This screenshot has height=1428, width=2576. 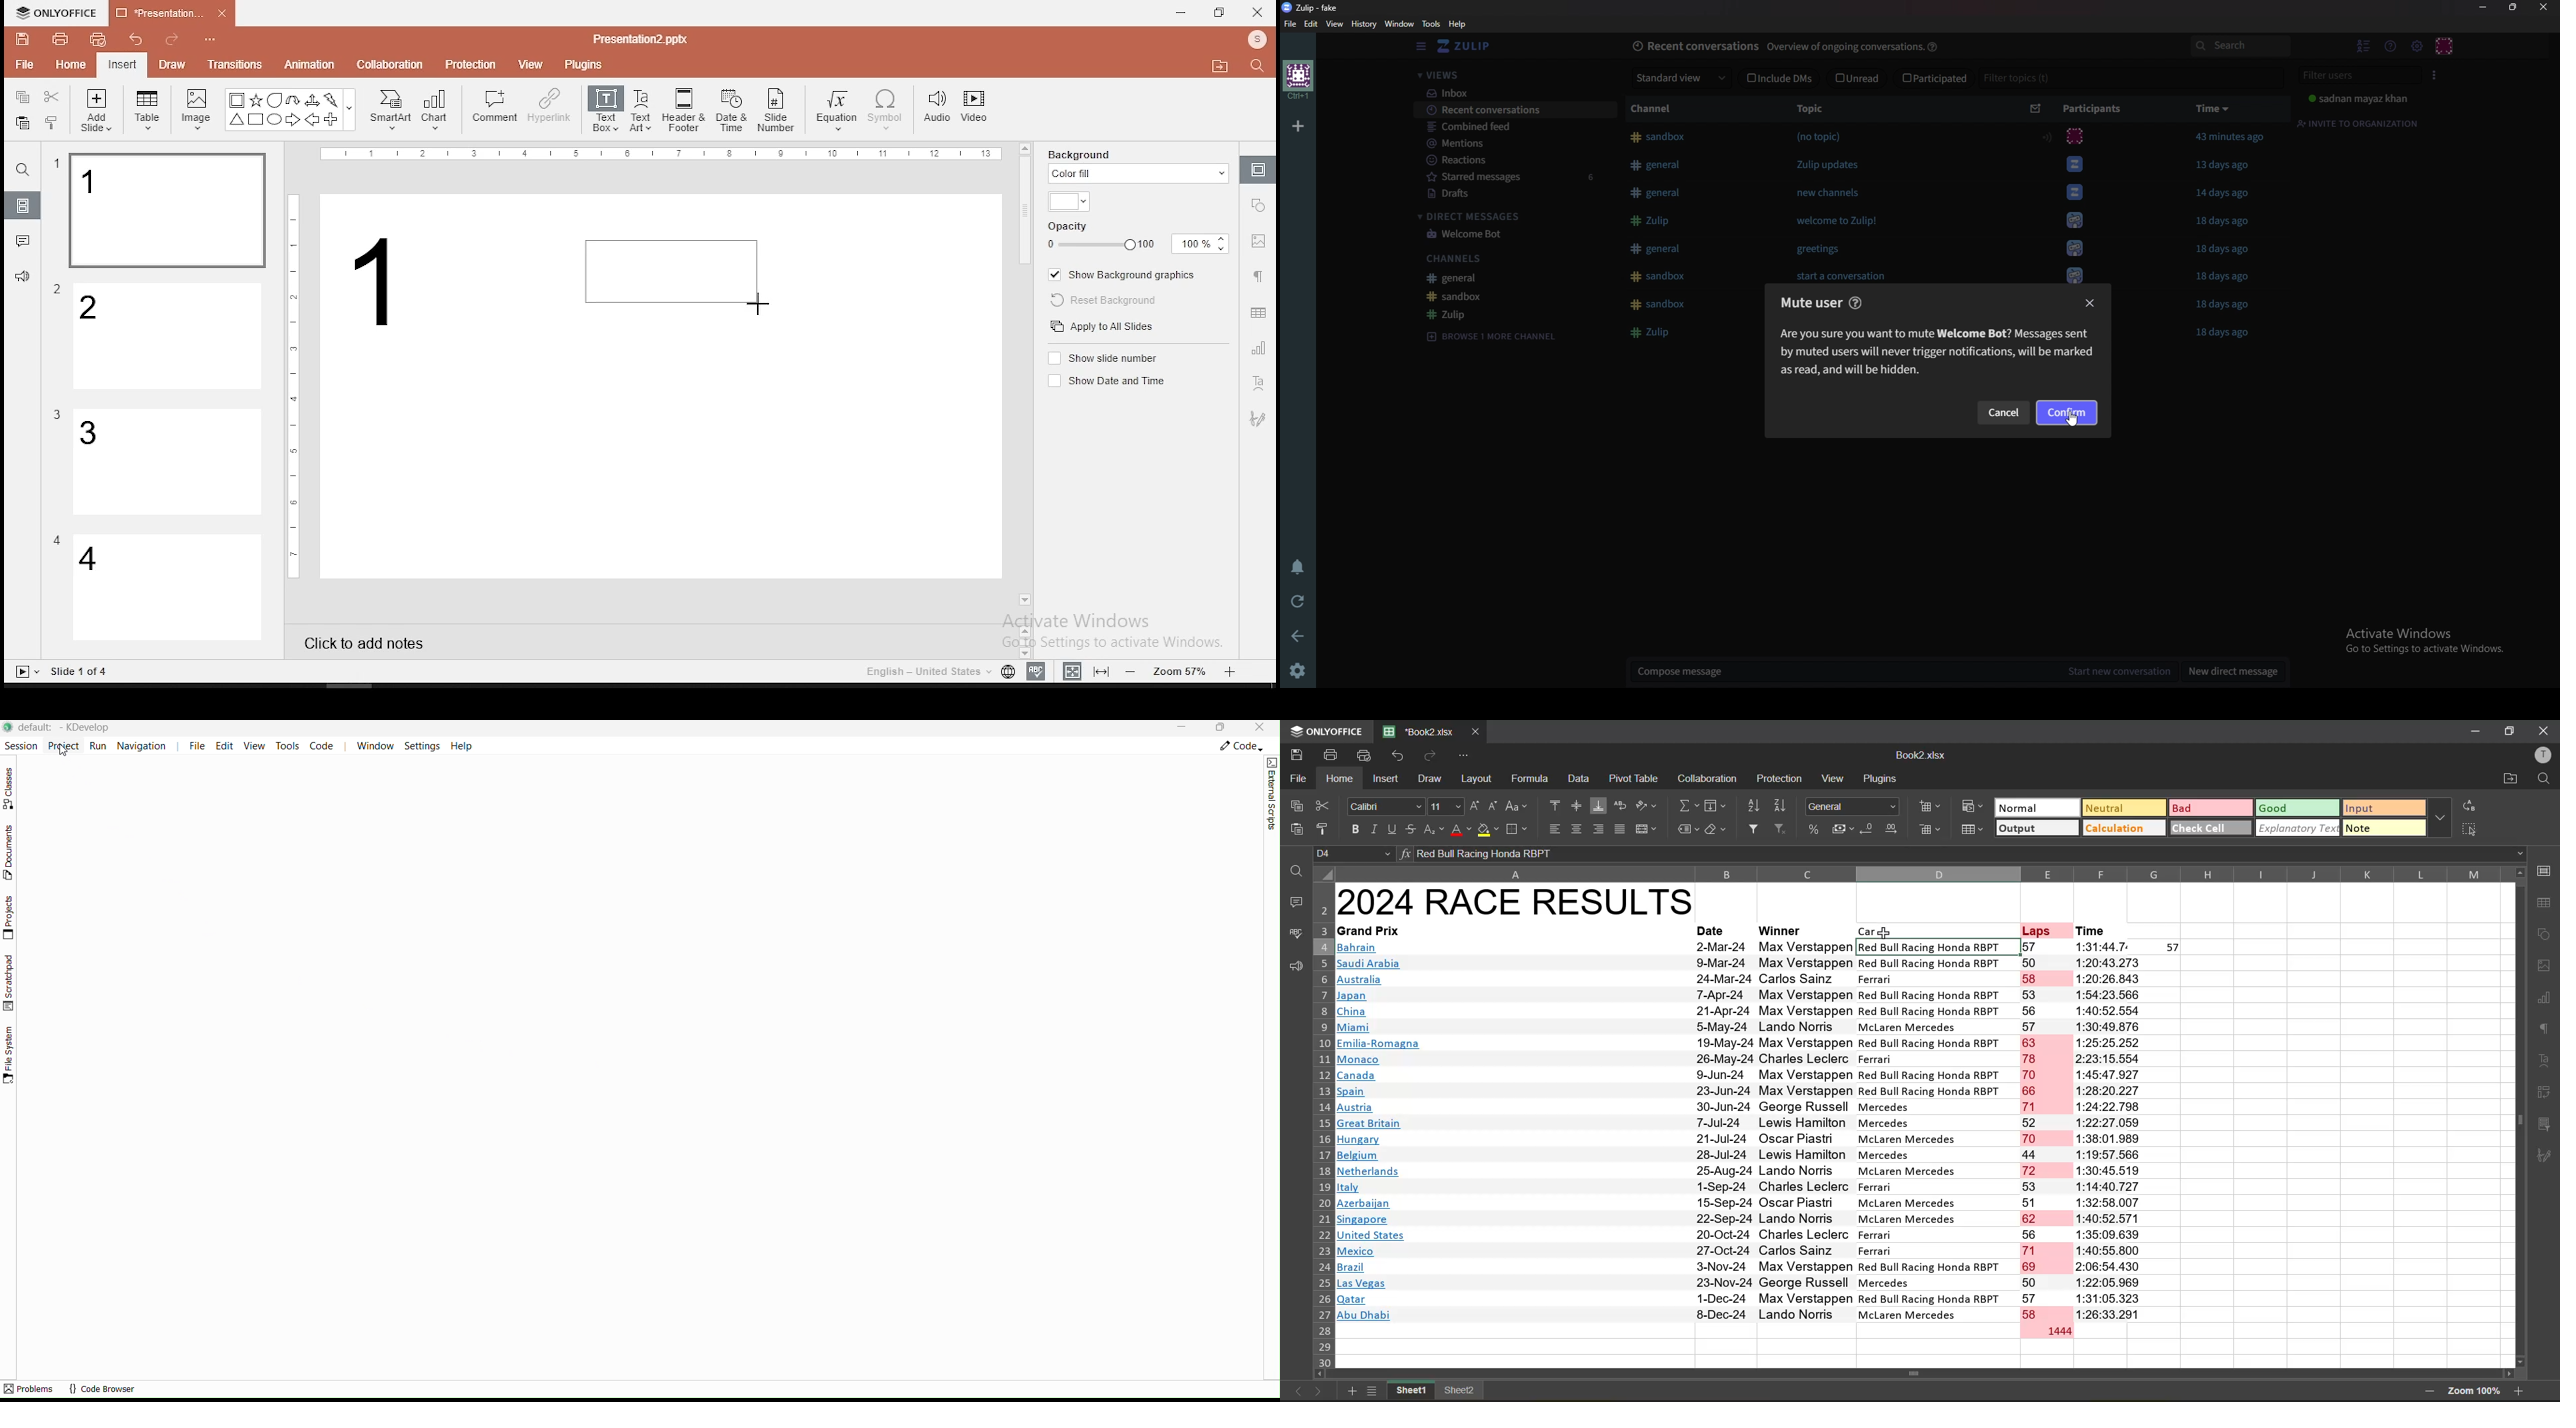 What do you see at coordinates (2223, 221) in the screenshot?
I see `18 days ago` at bounding box center [2223, 221].